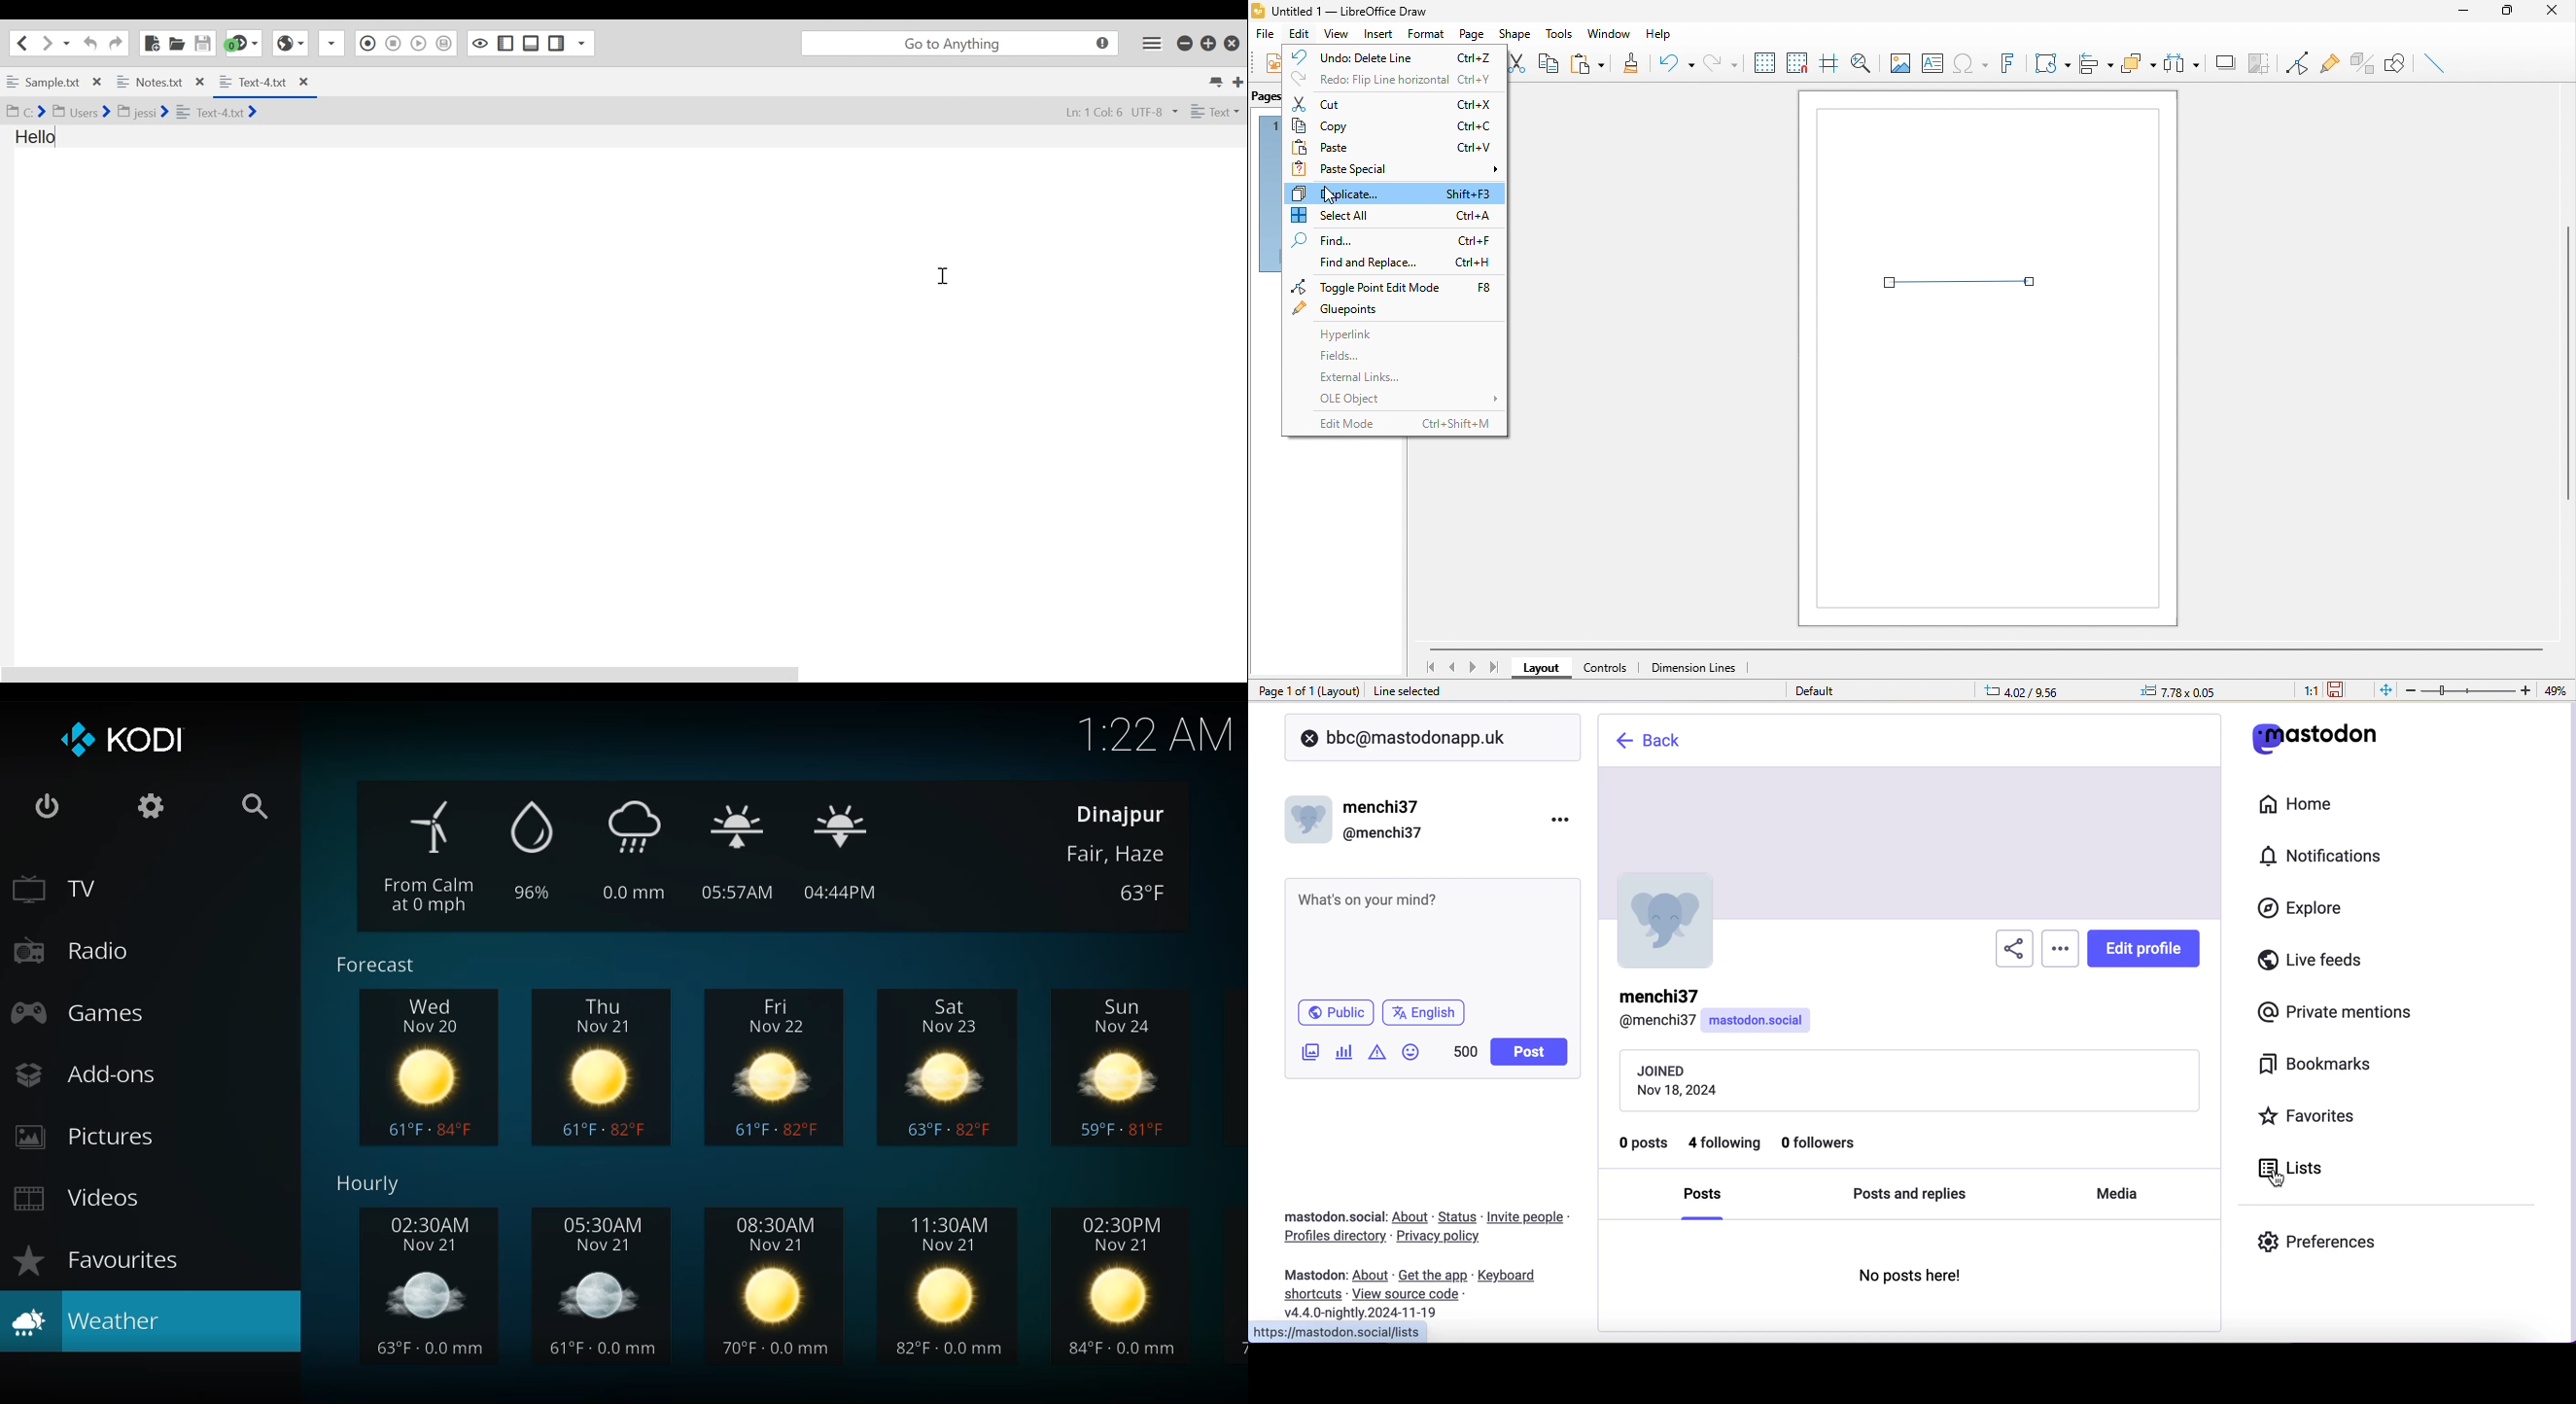  What do you see at coordinates (2556, 13) in the screenshot?
I see `close` at bounding box center [2556, 13].